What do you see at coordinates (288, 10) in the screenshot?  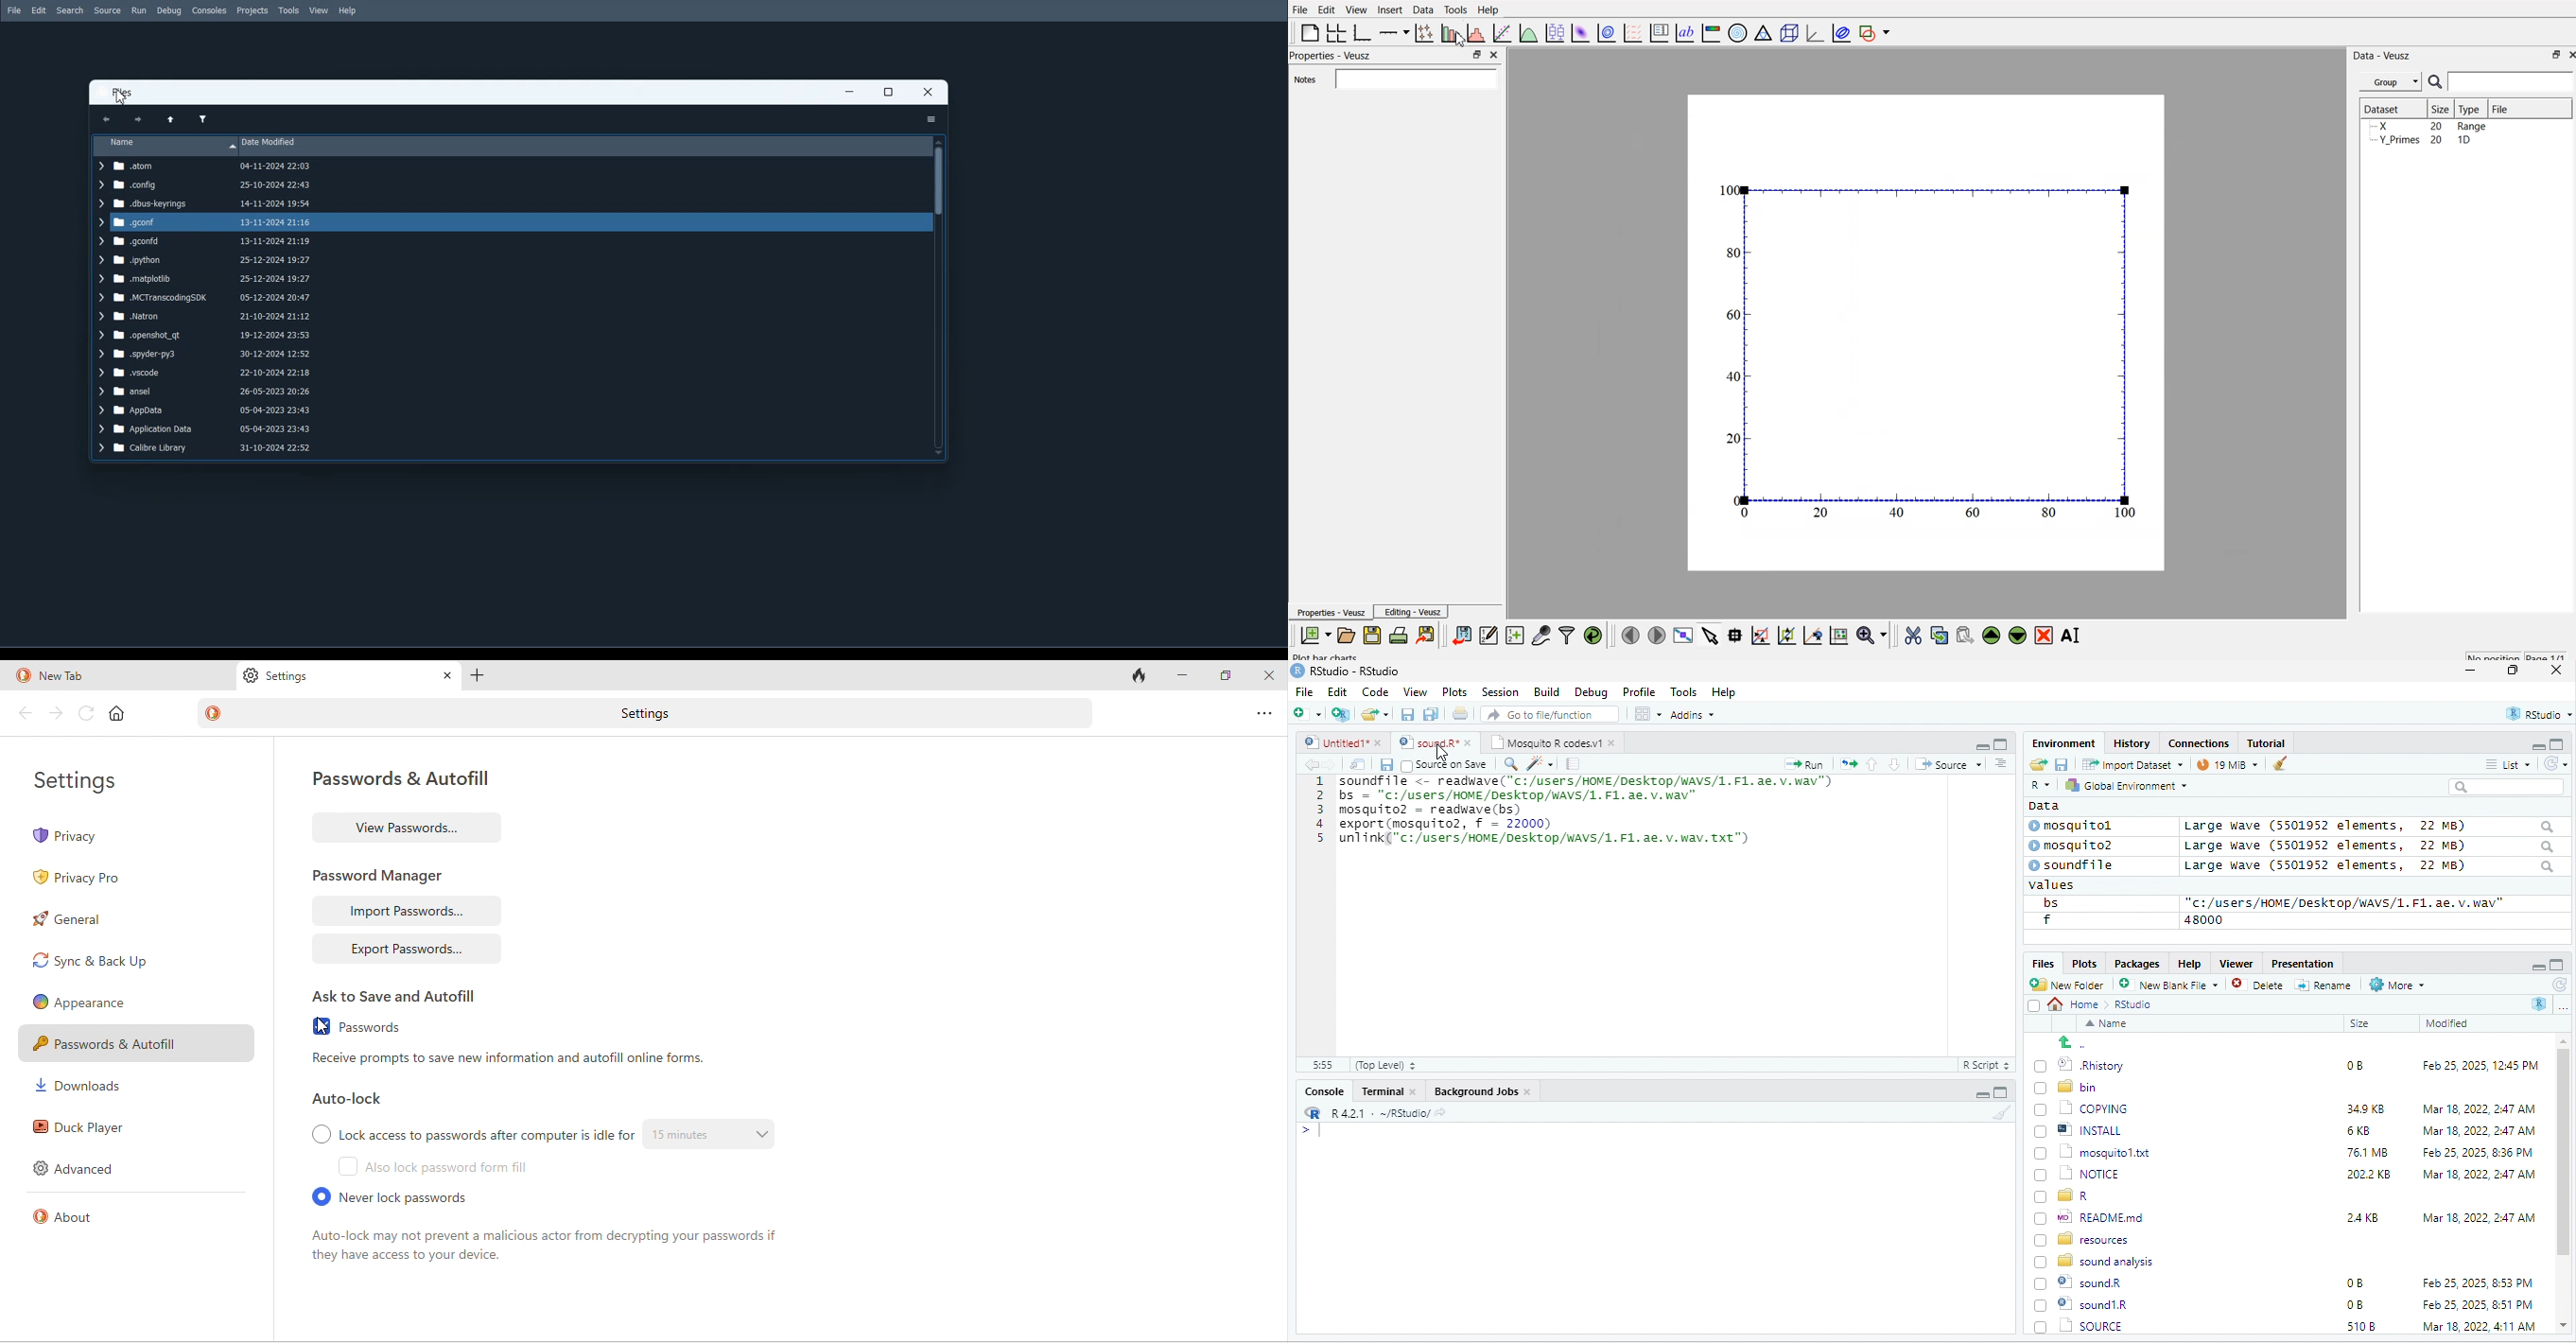 I see `Tools` at bounding box center [288, 10].